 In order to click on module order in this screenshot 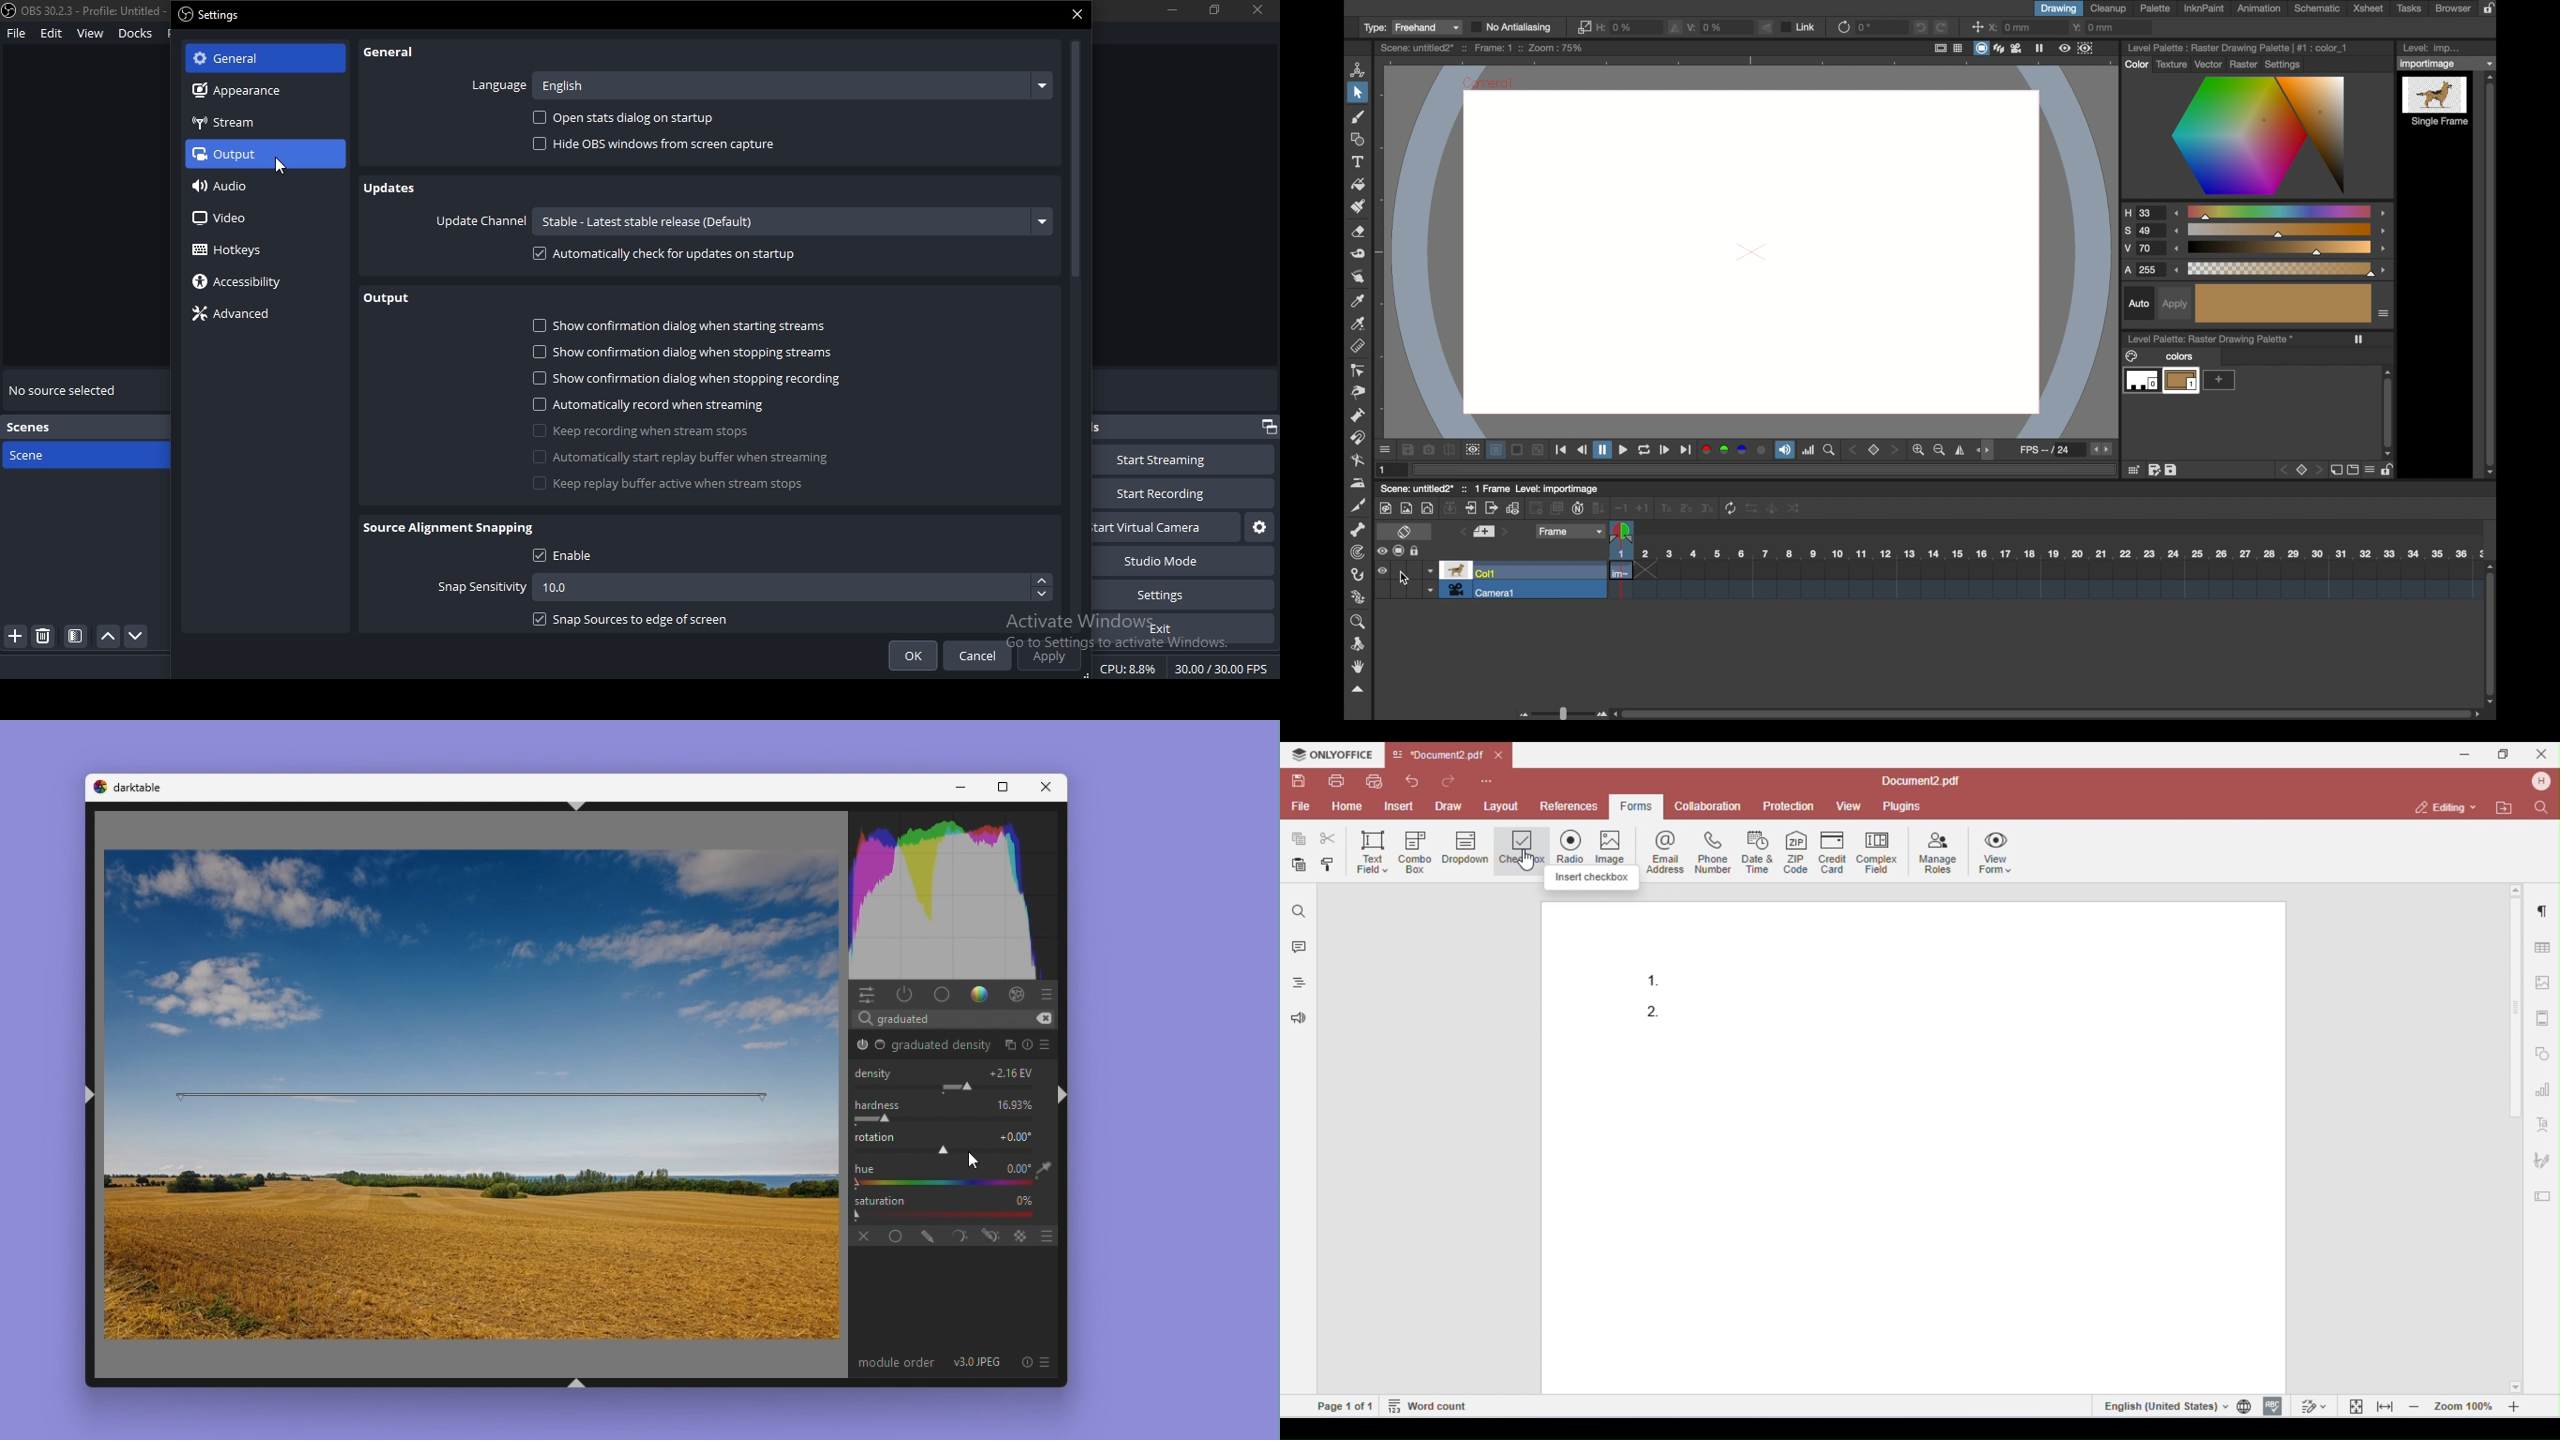, I will do `click(896, 1363)`.